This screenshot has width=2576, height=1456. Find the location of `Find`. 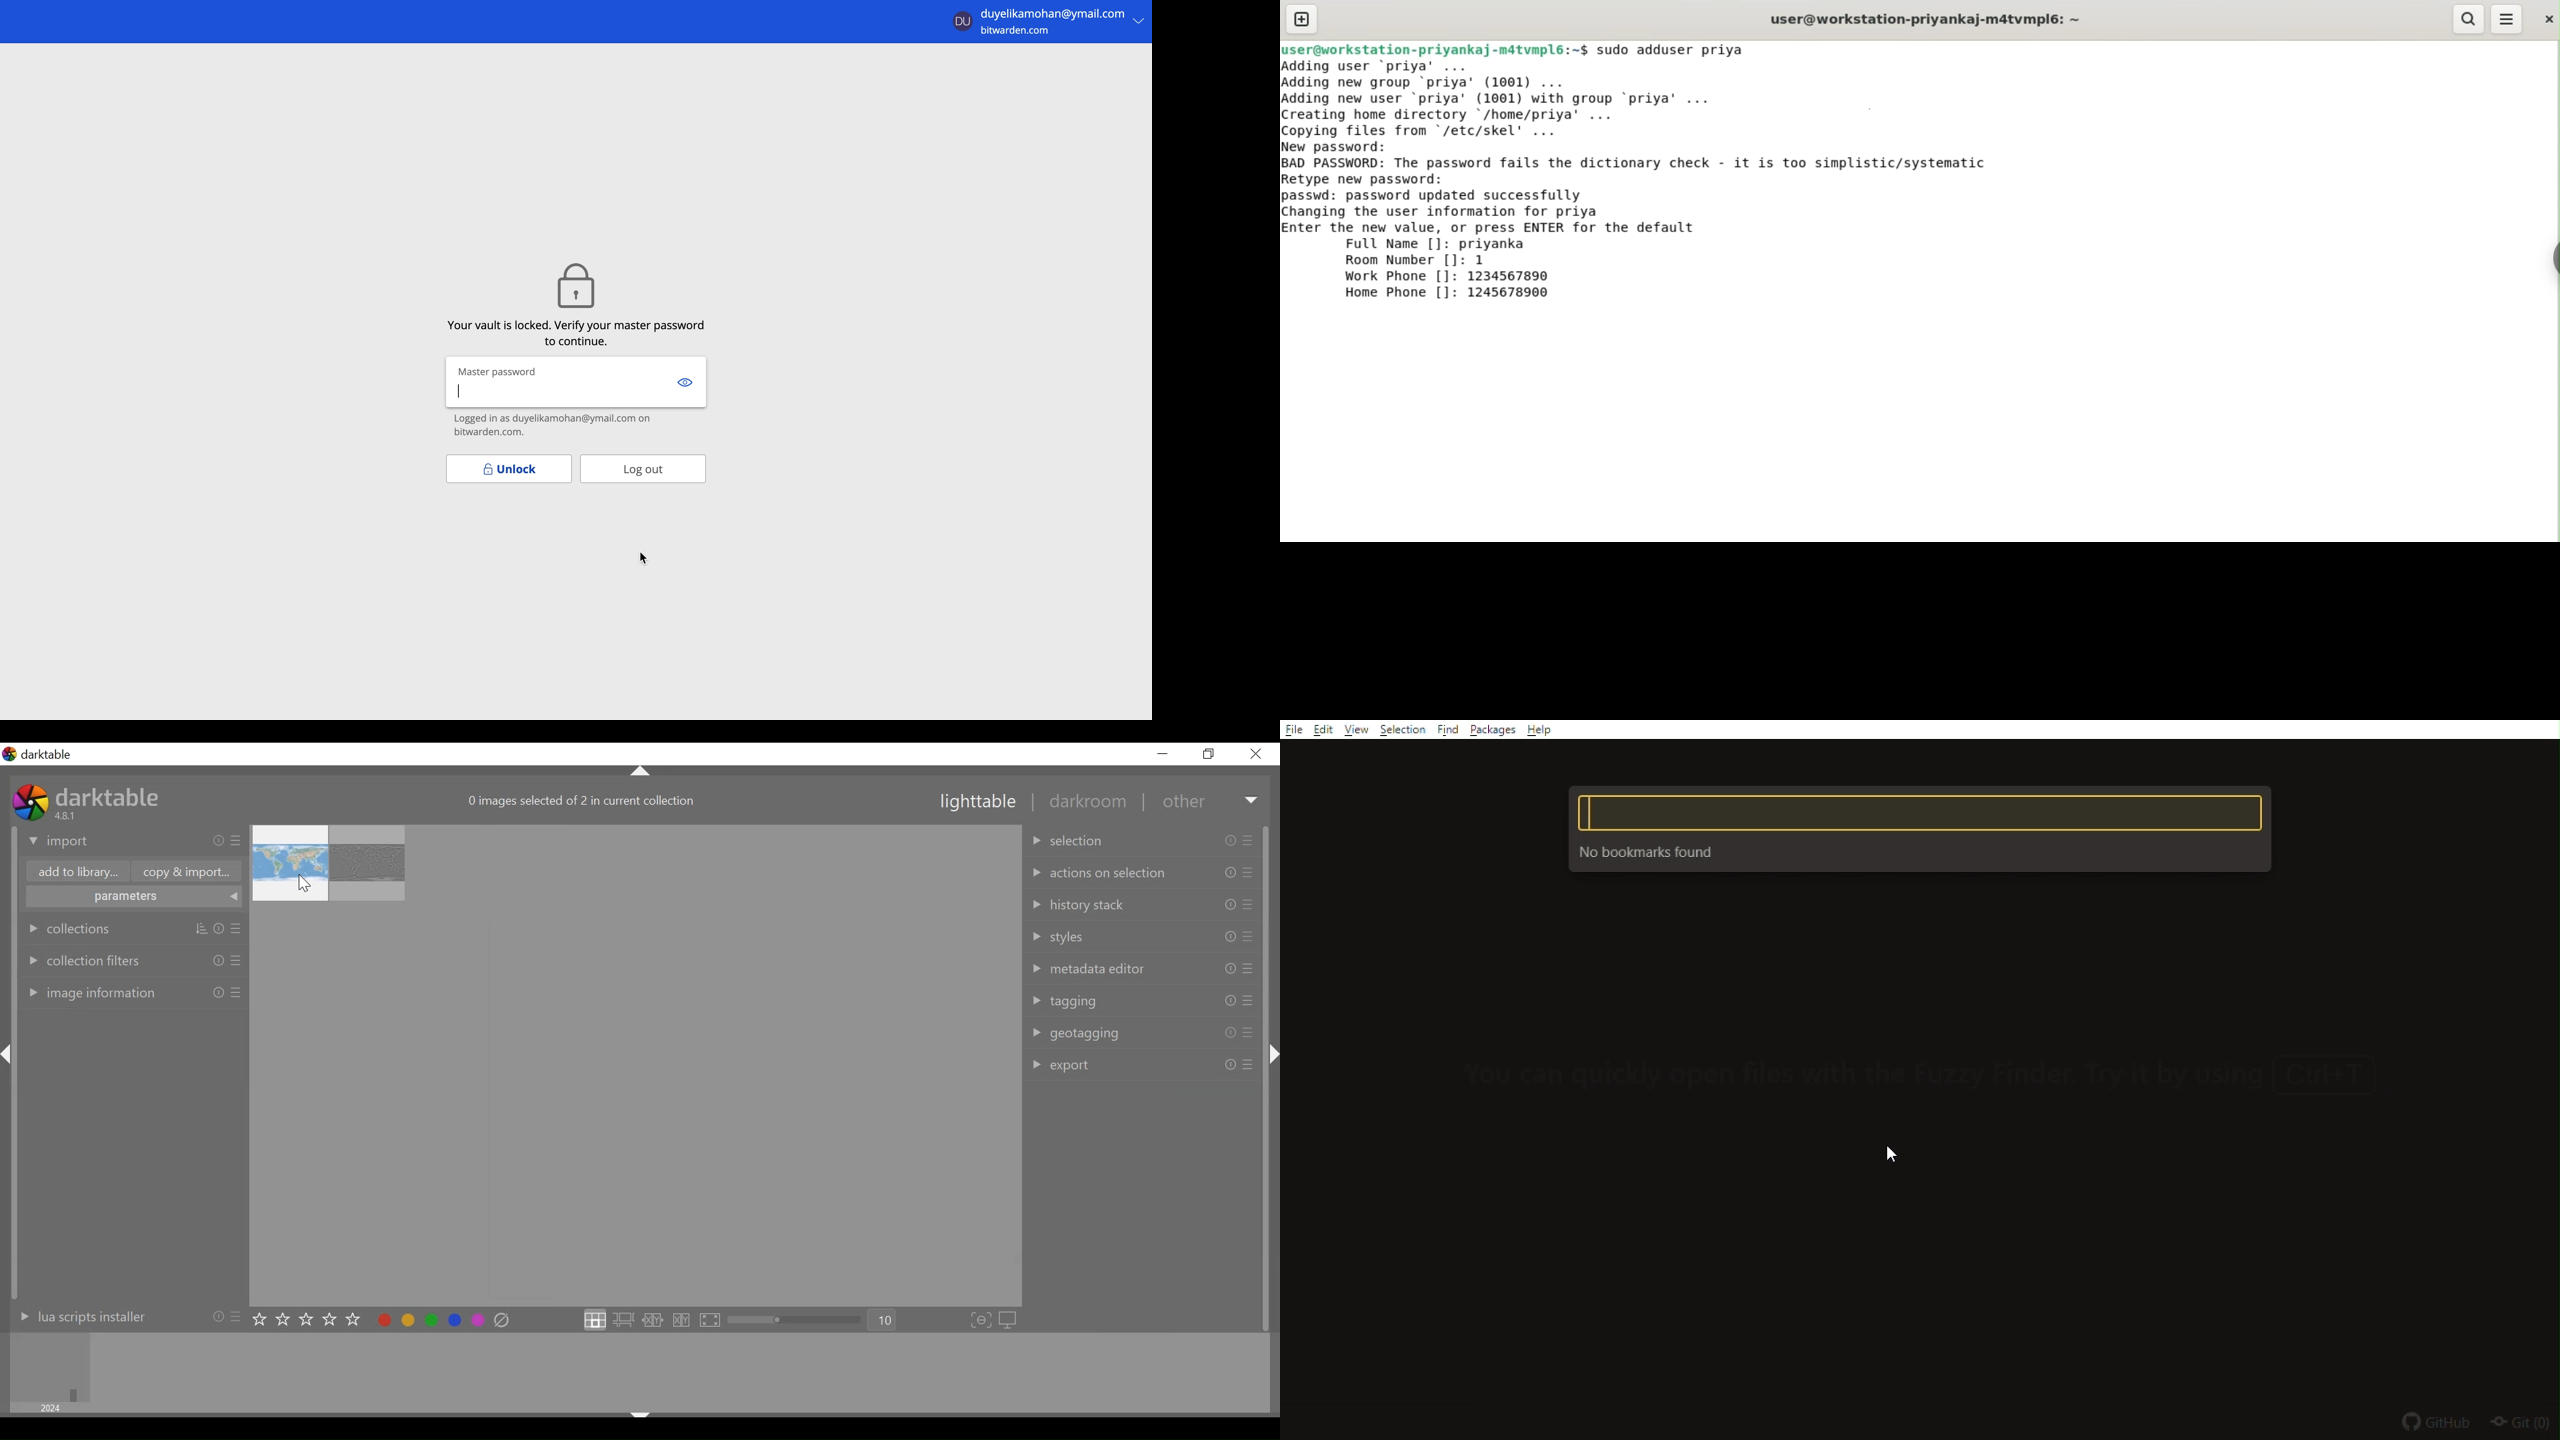

Find is located at coordinates (1450, 730).